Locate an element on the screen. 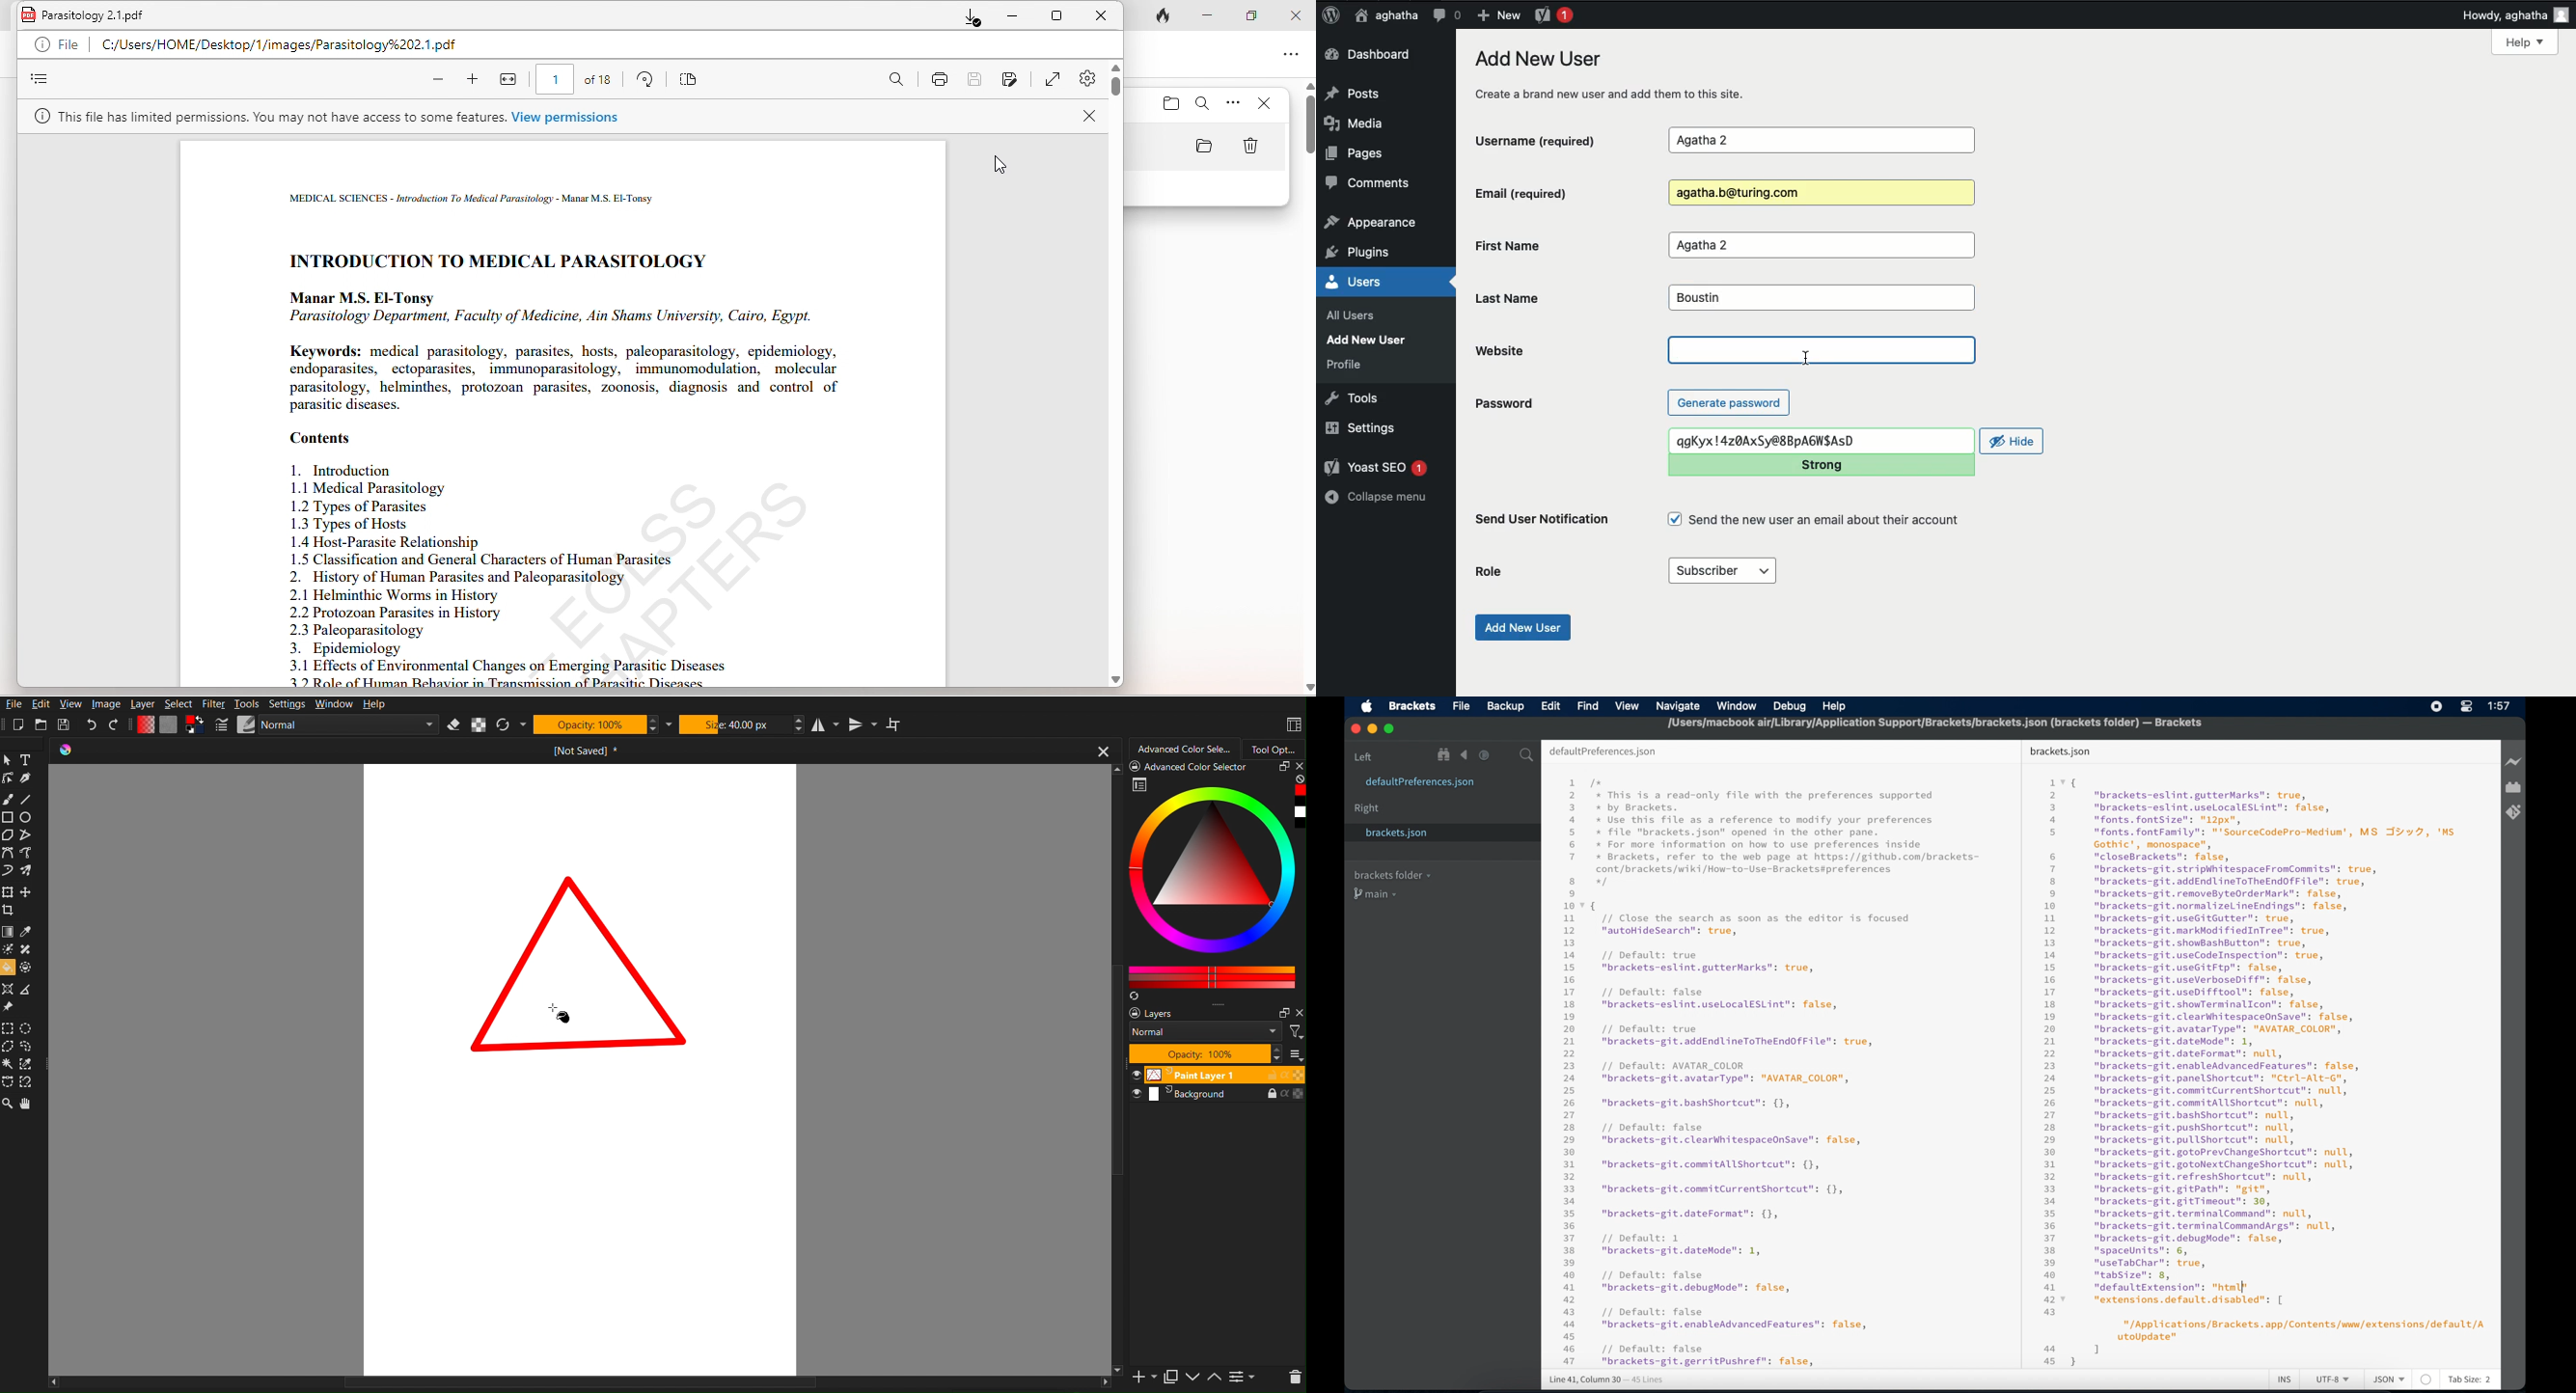 The height and width of the screenshot is (1400, 2576). Zoom is located at coordinates (8, 1105).